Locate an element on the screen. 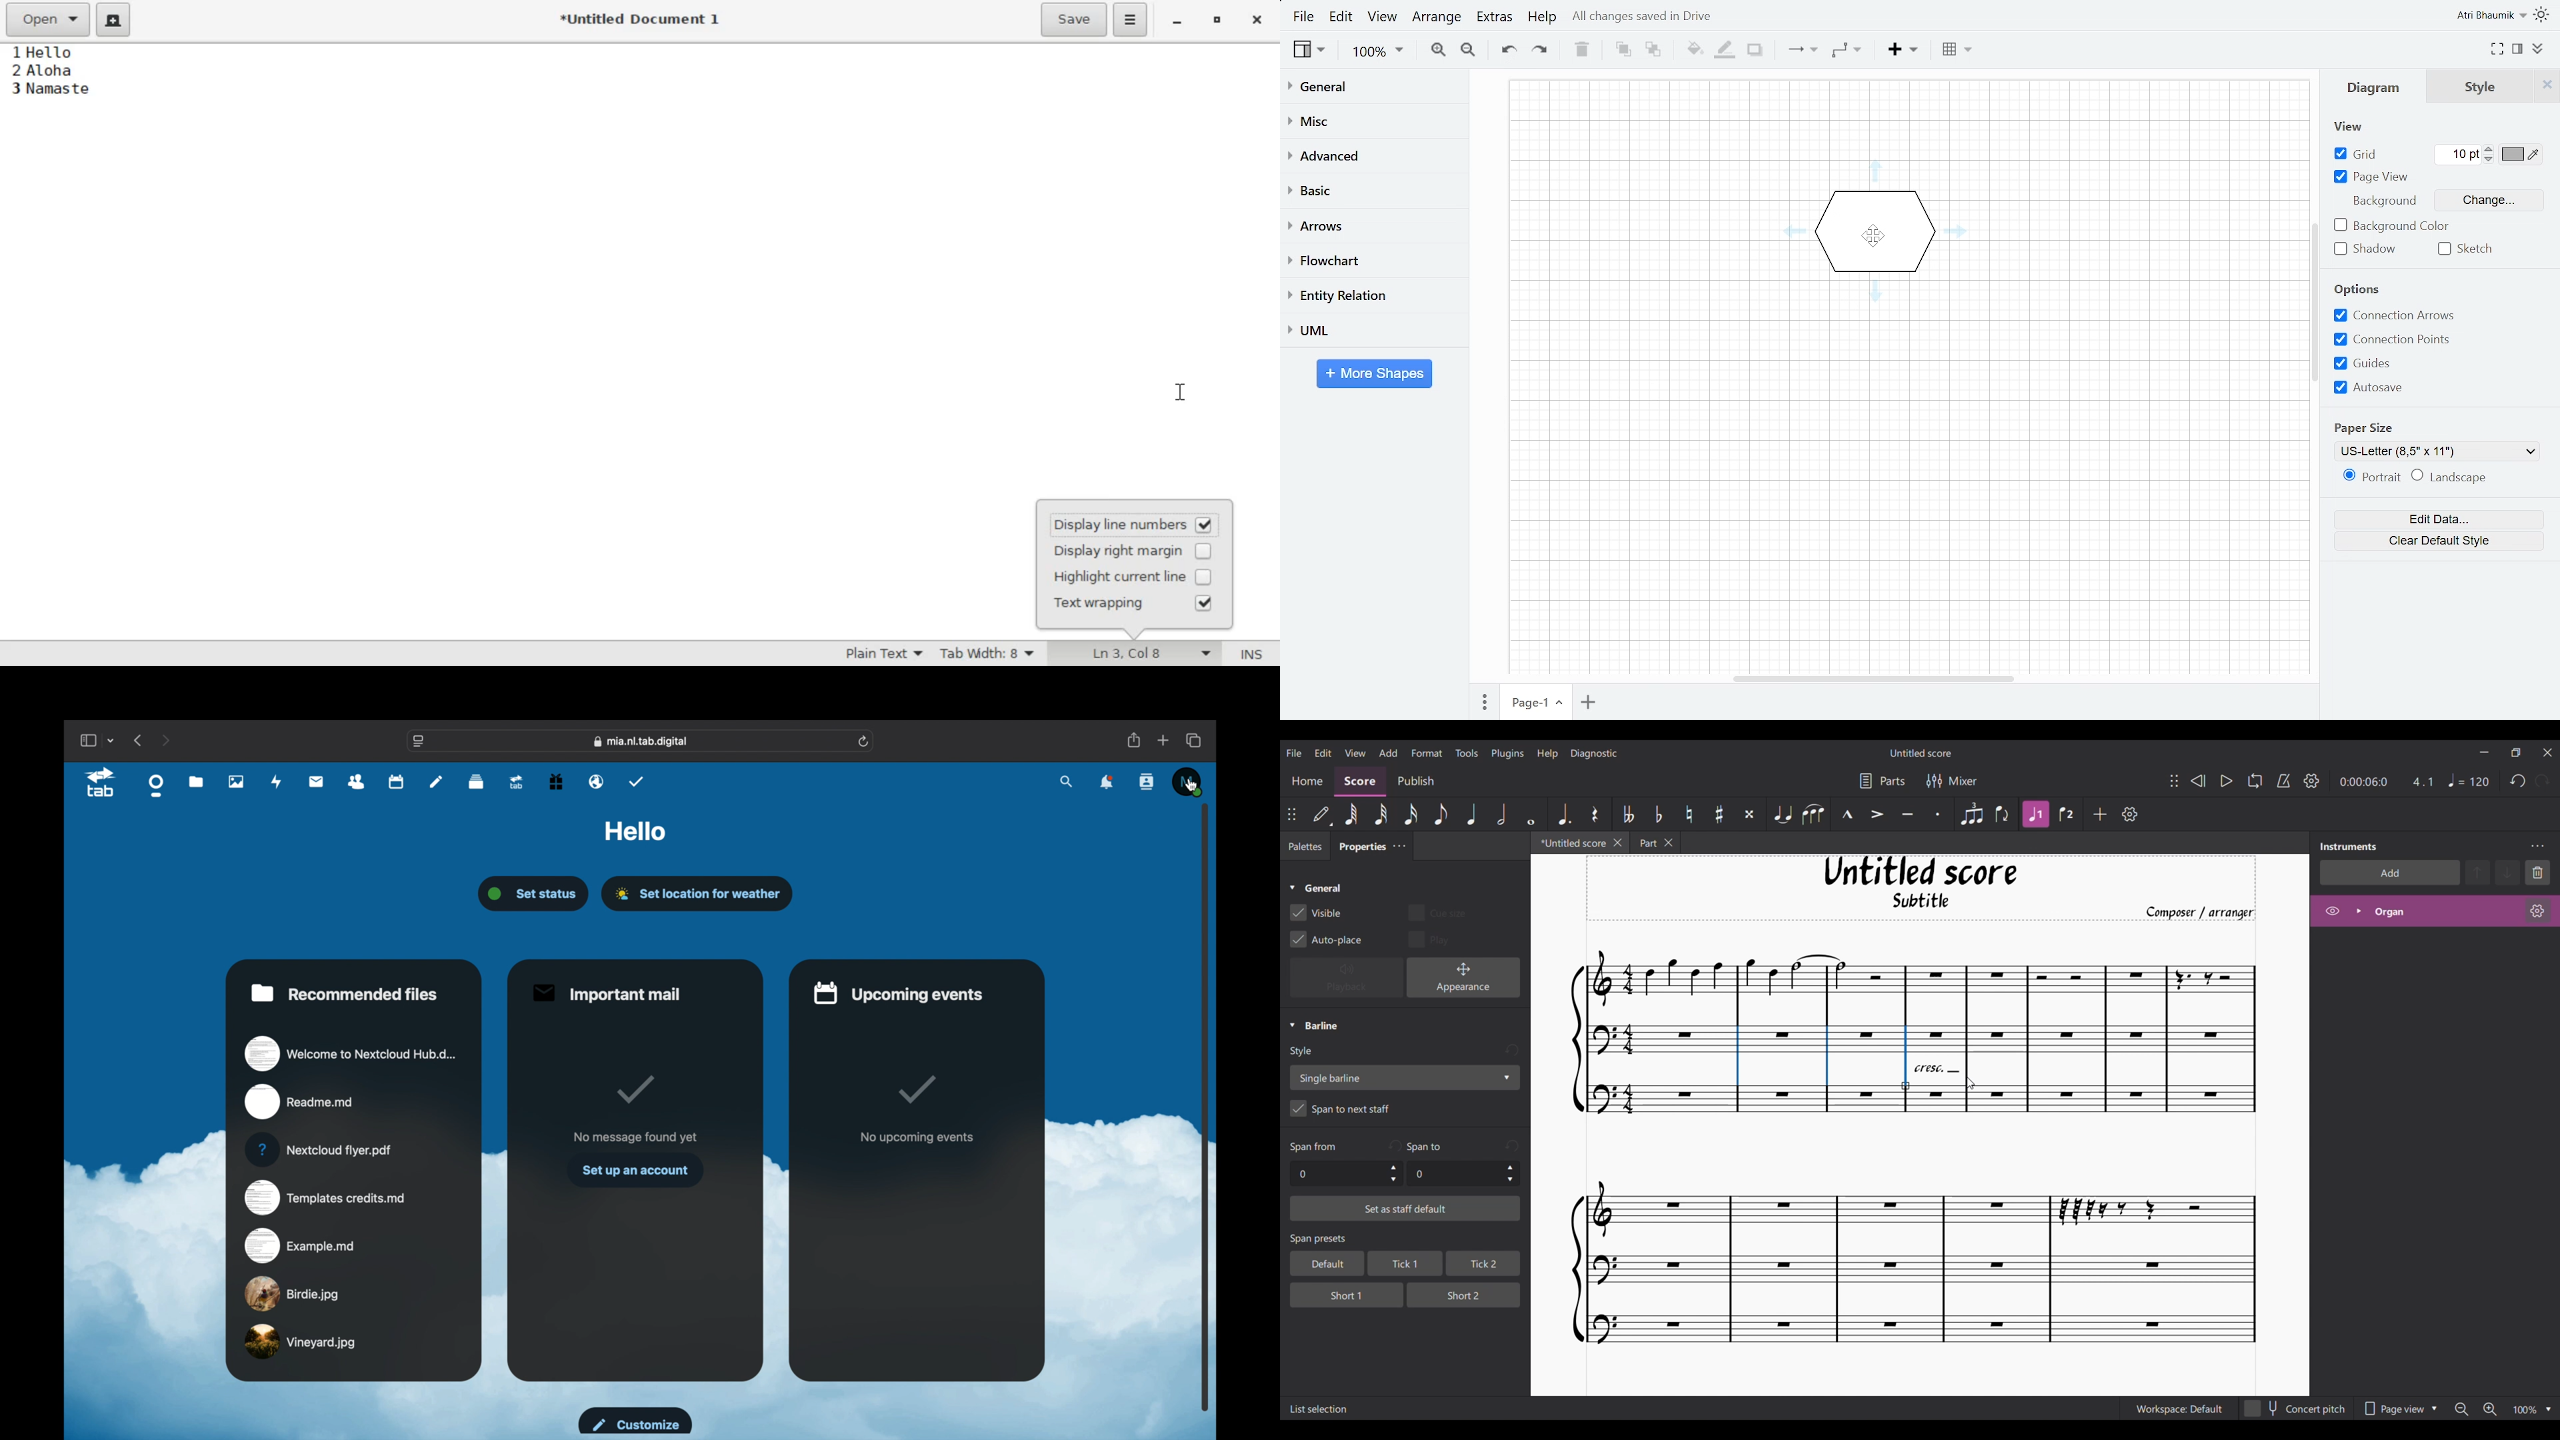 This screenshot has height=1456, width=2576. Indicates input for Style is located at coordinates (1304, 1052).